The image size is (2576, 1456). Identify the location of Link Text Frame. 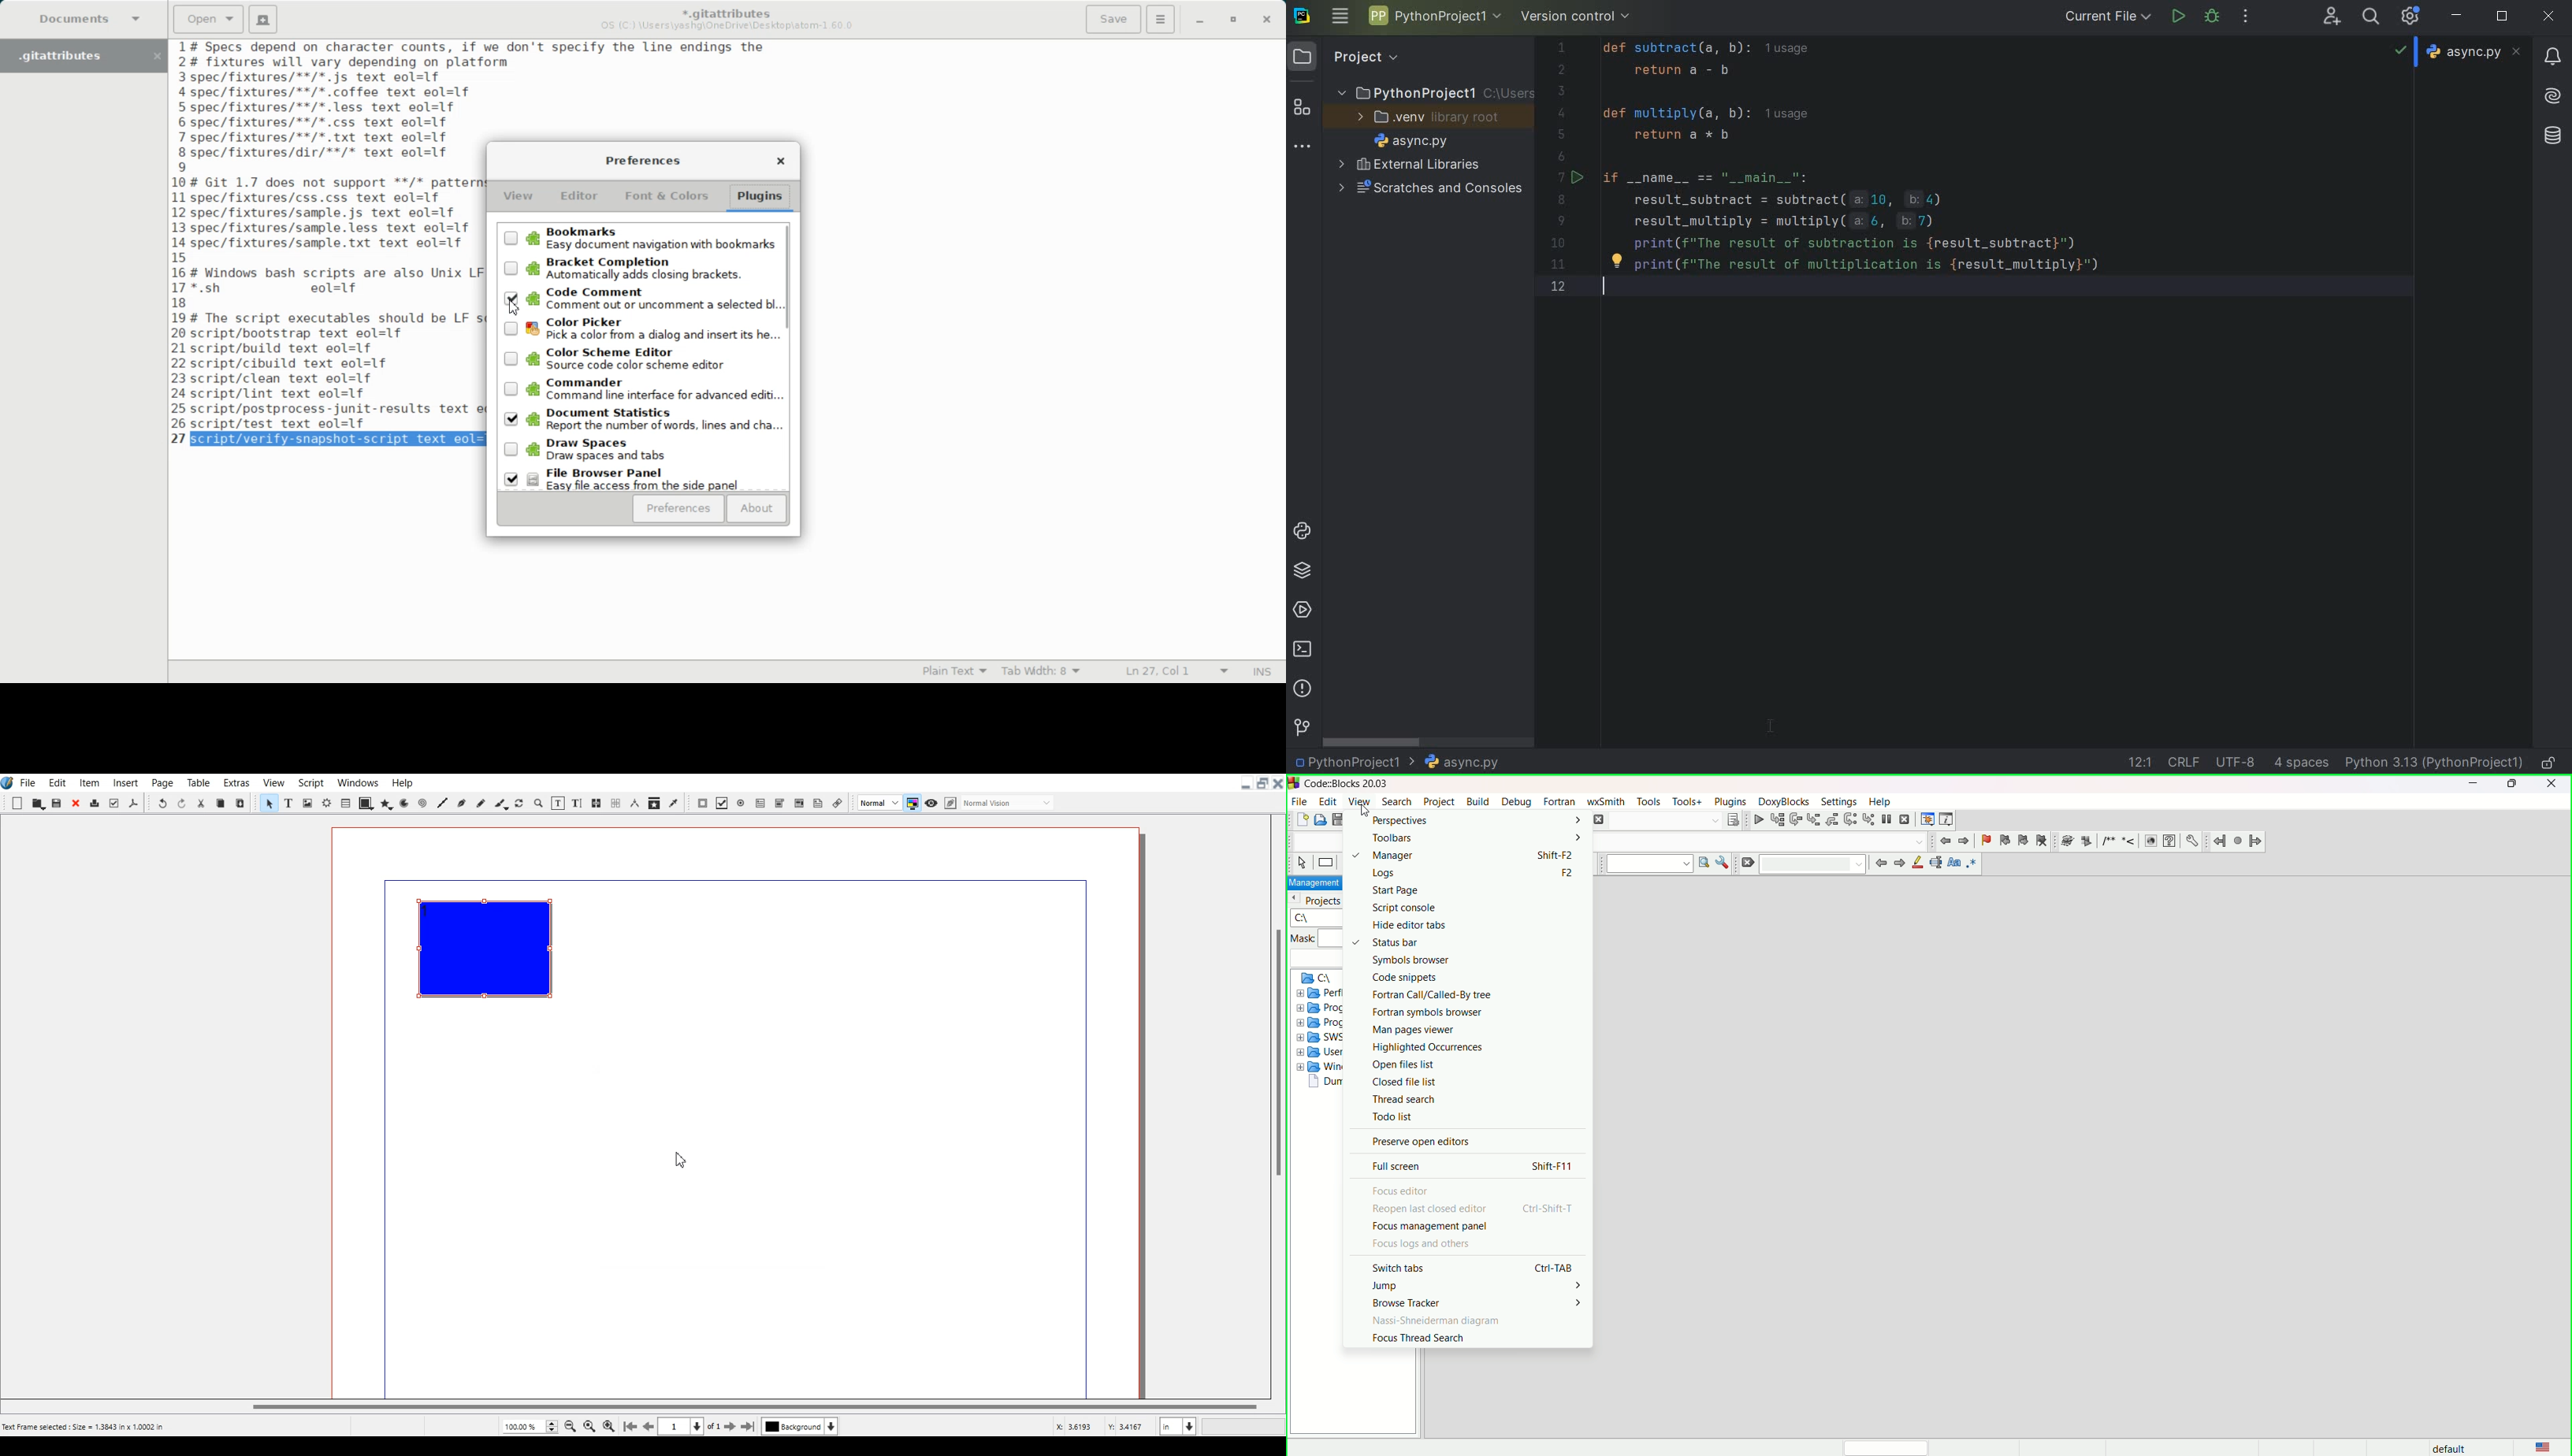
(596, 803).